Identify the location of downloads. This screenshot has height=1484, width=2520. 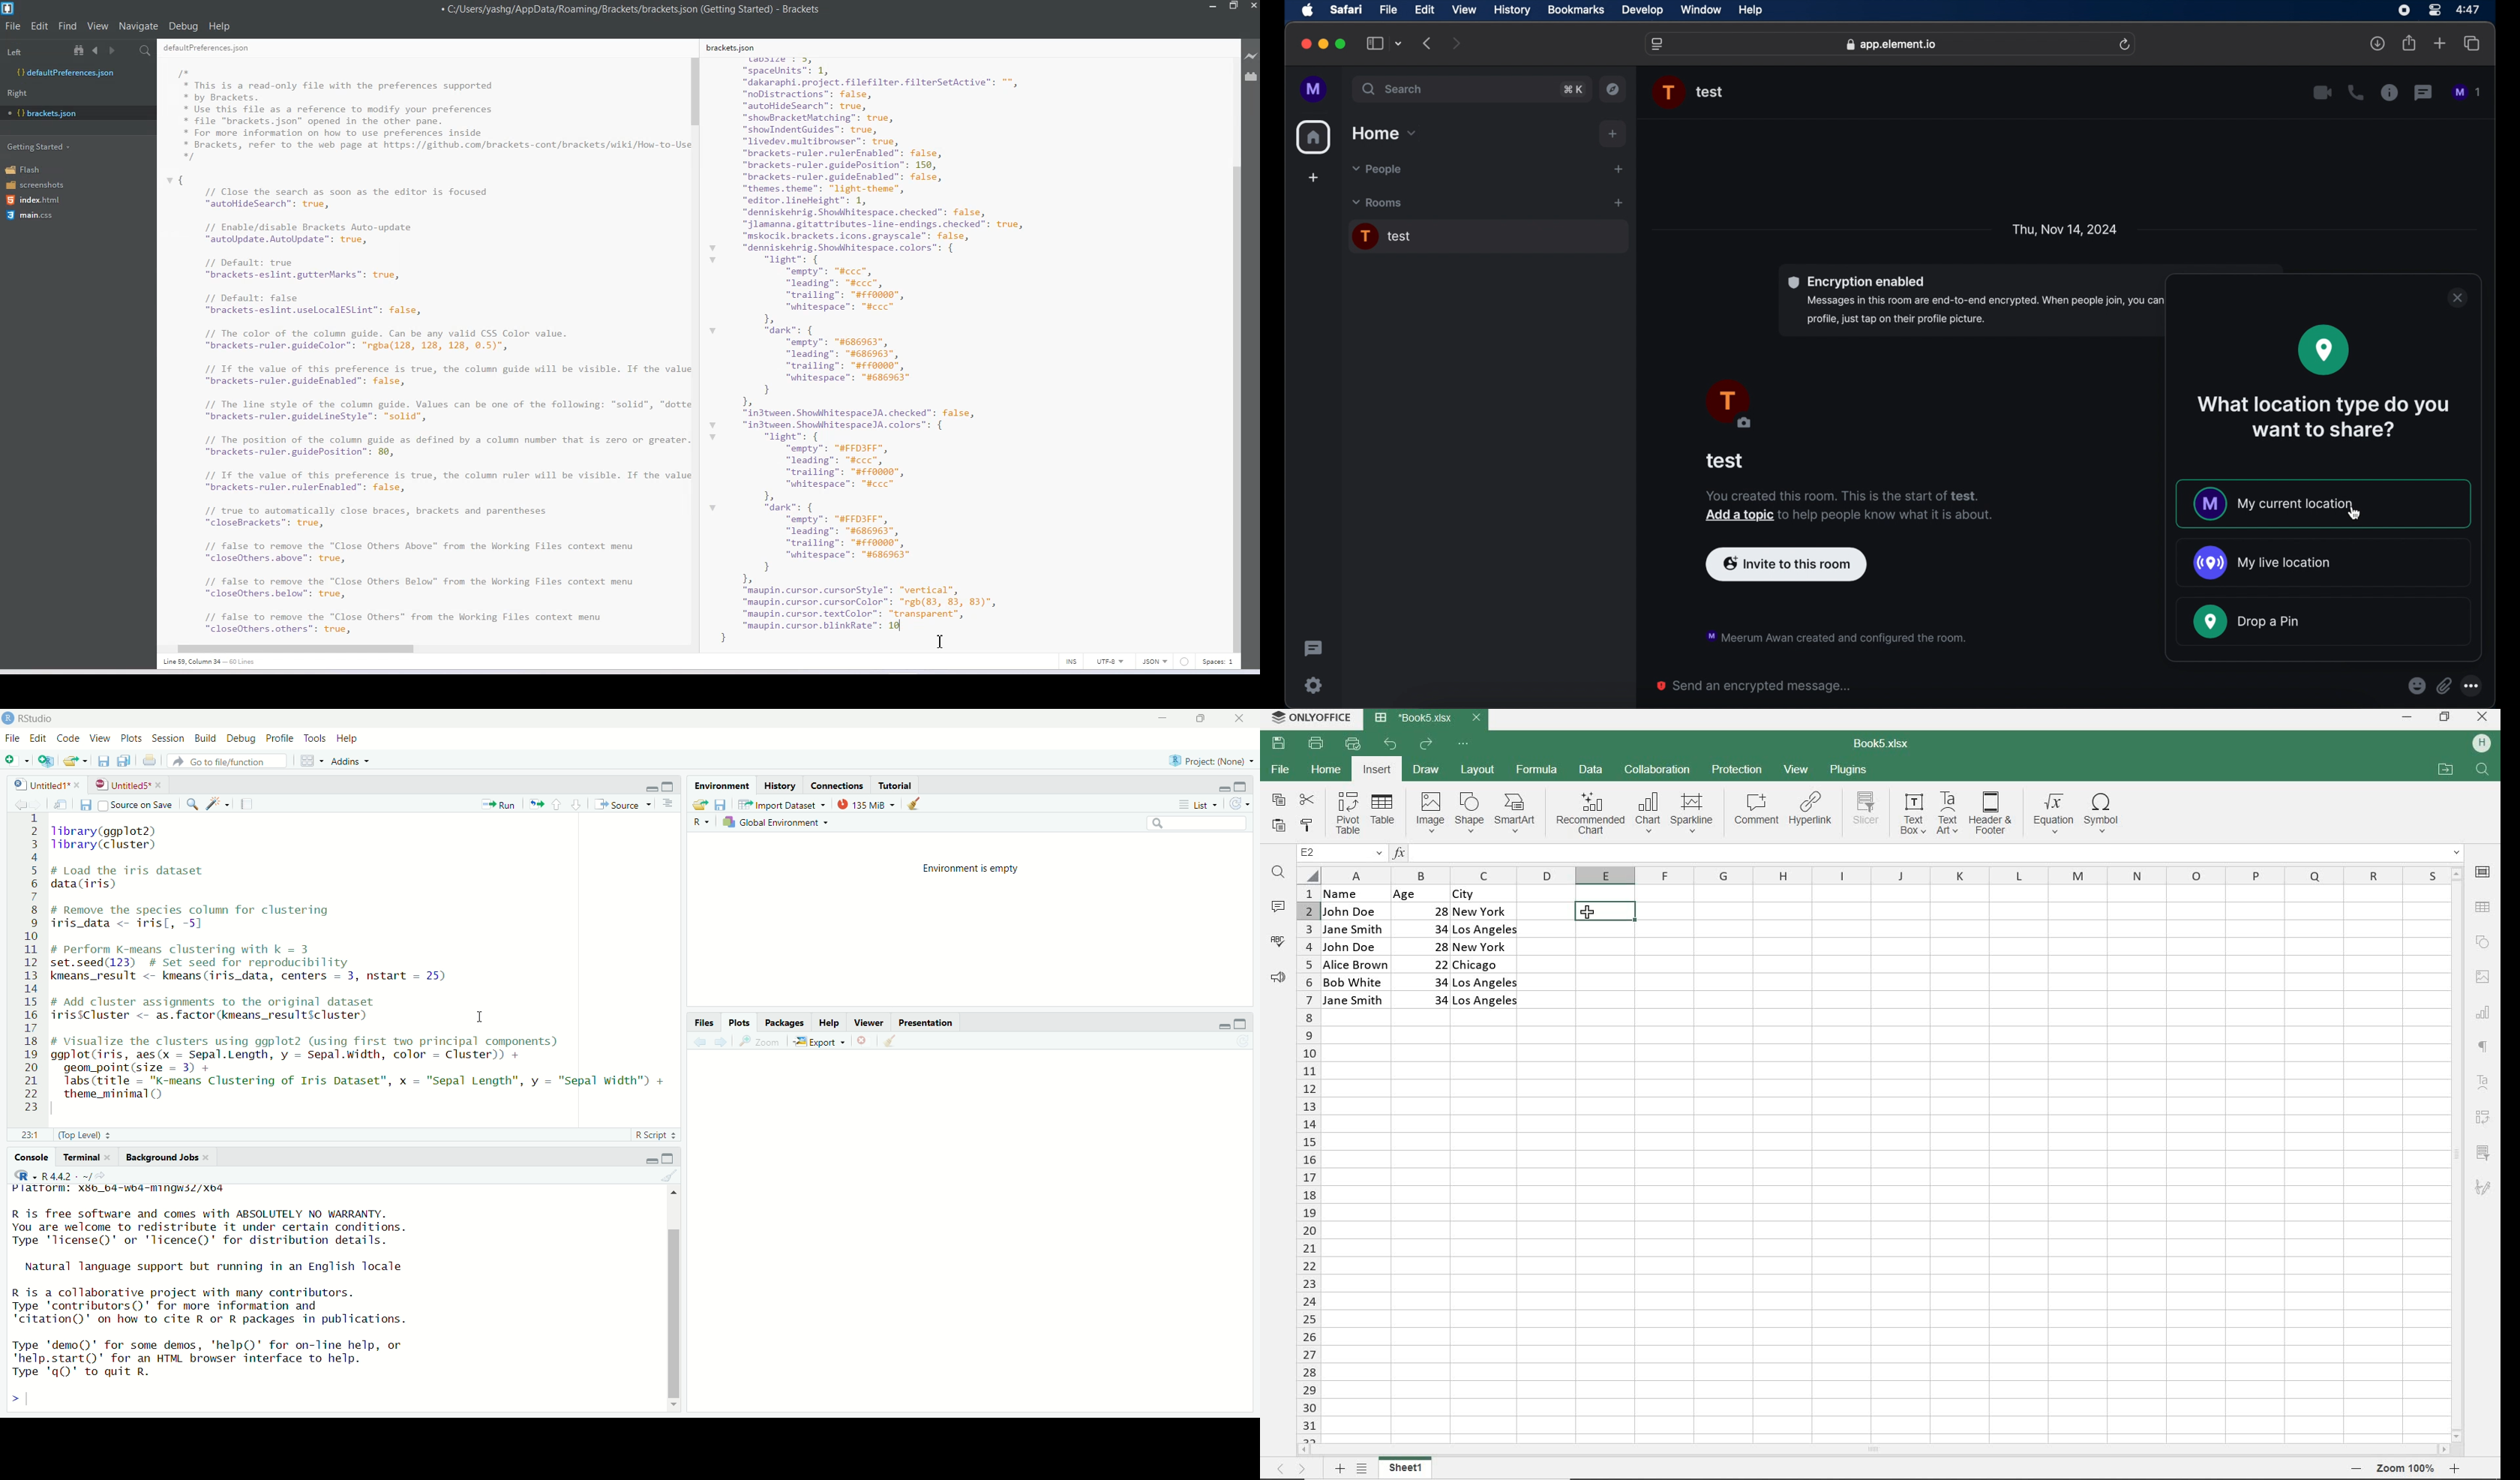
(2379, 44).